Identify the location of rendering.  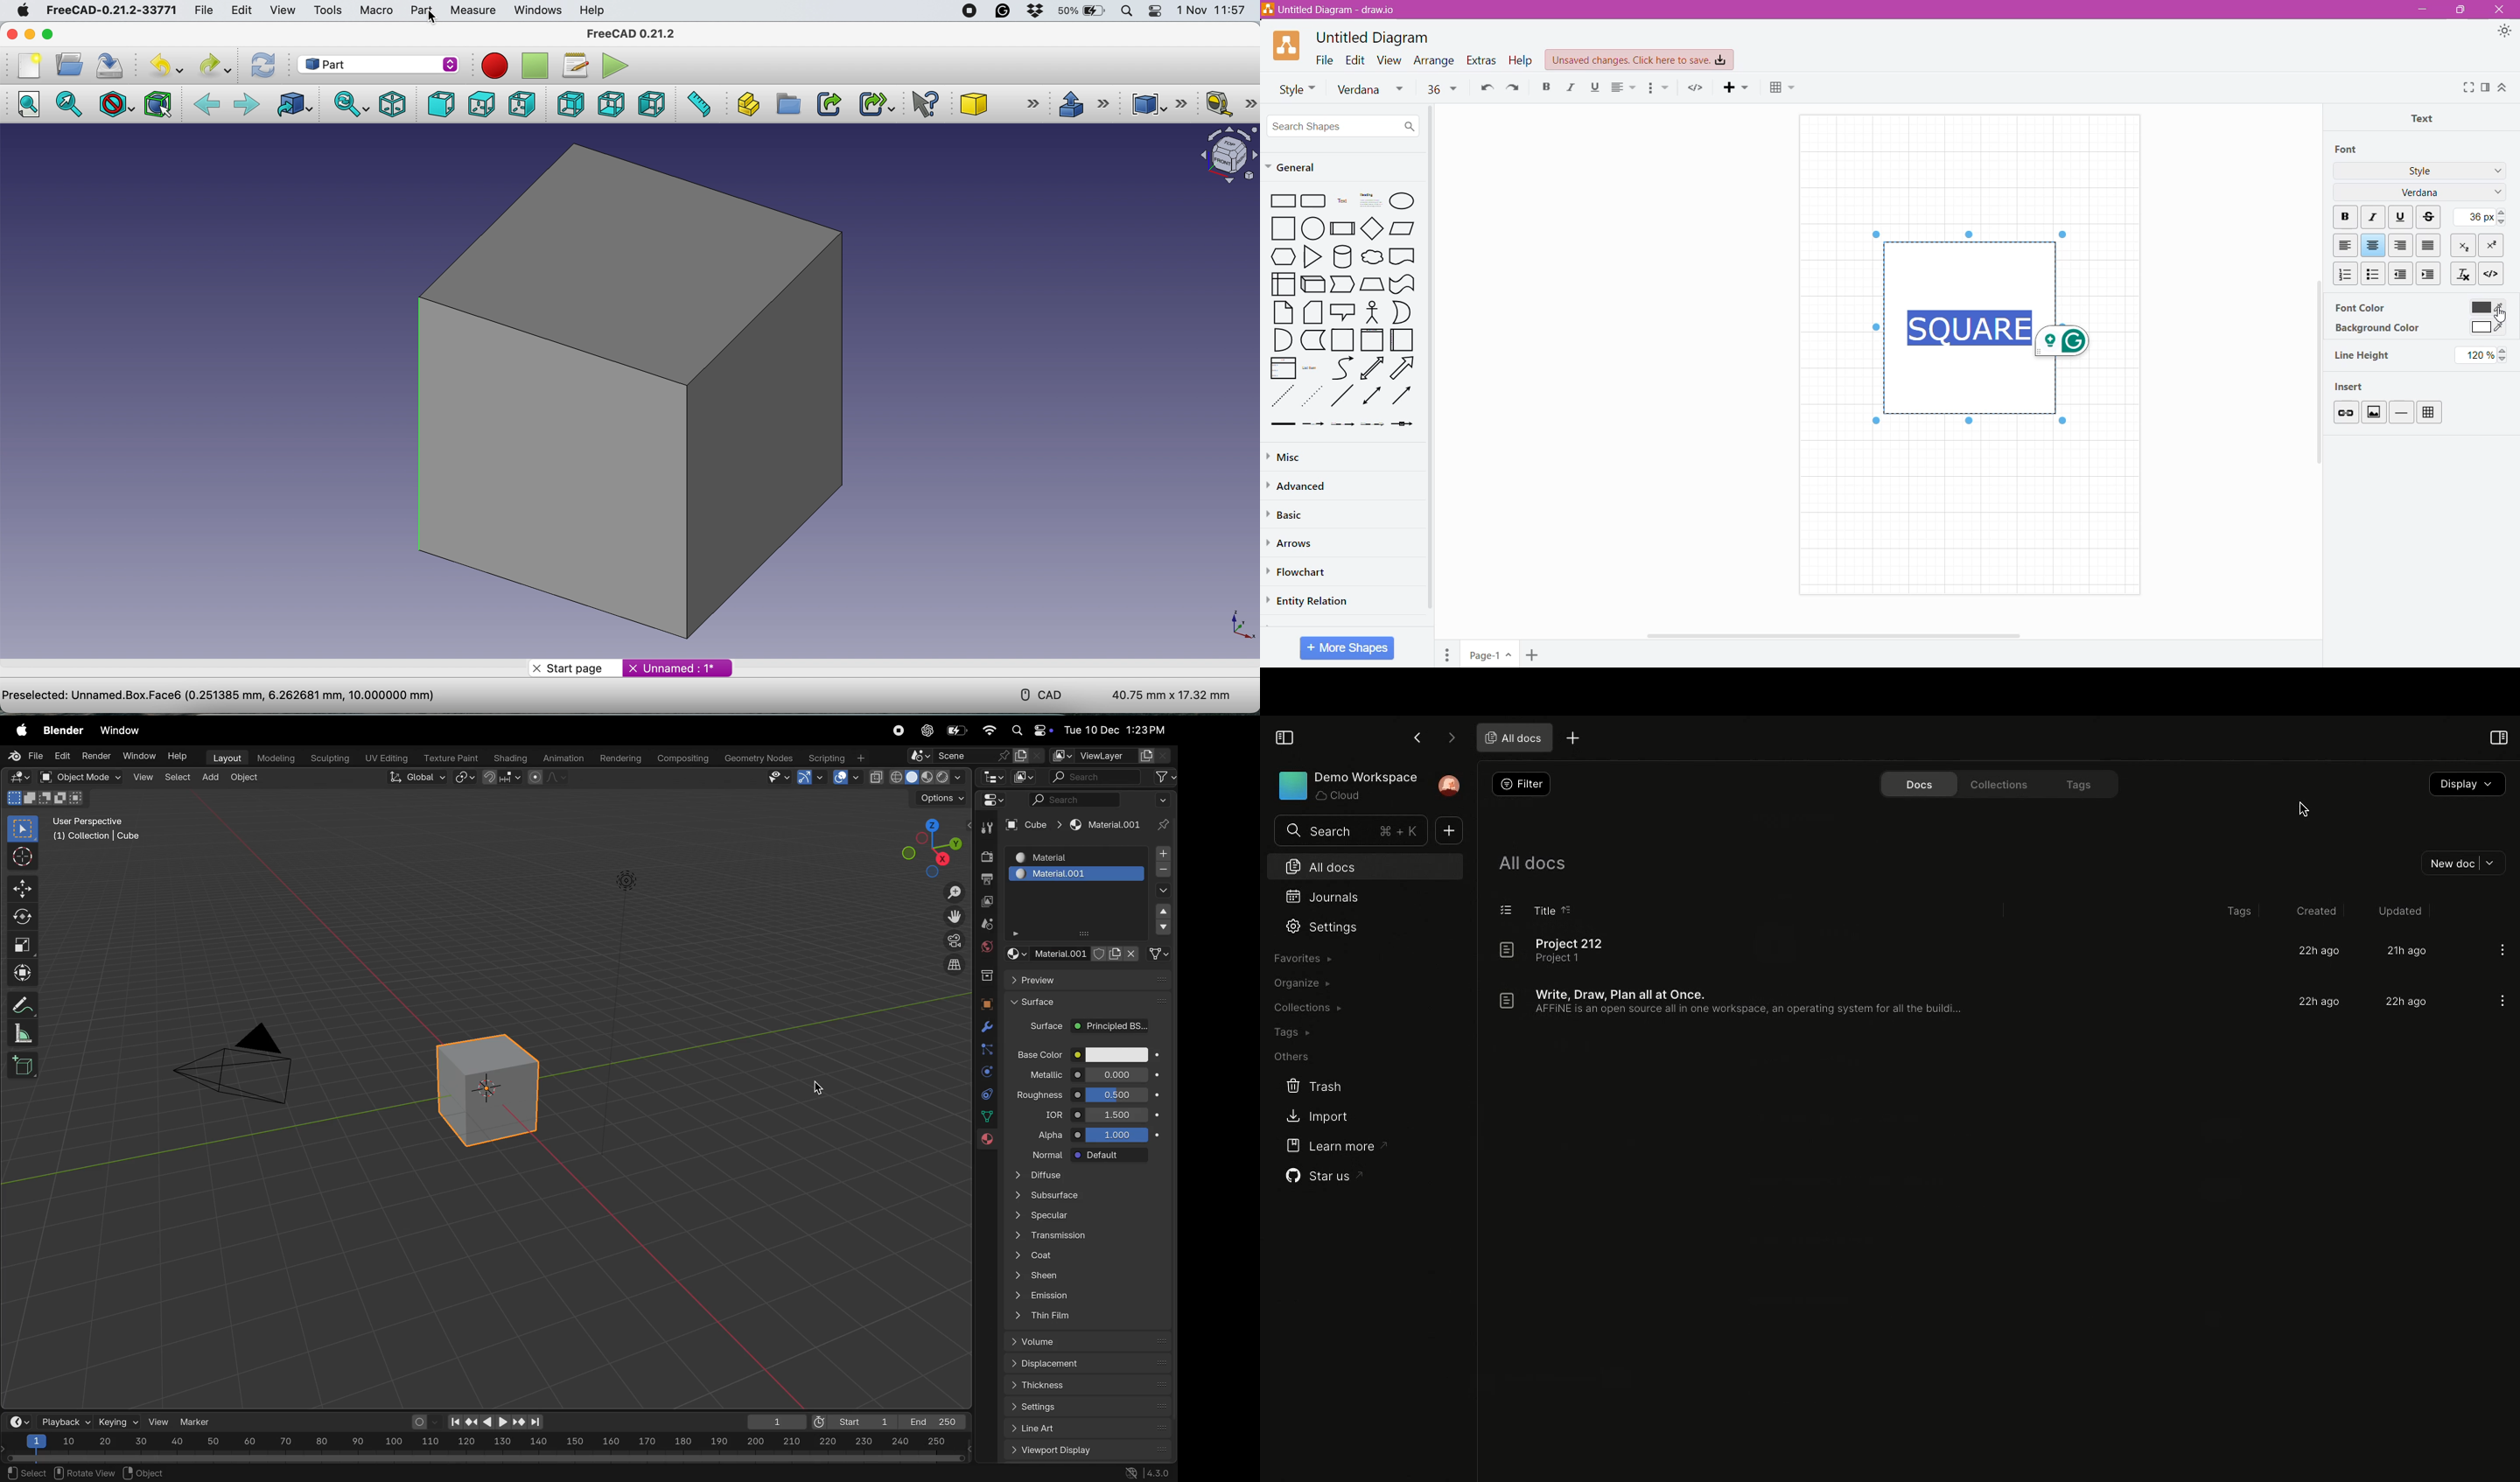
(617, 757).